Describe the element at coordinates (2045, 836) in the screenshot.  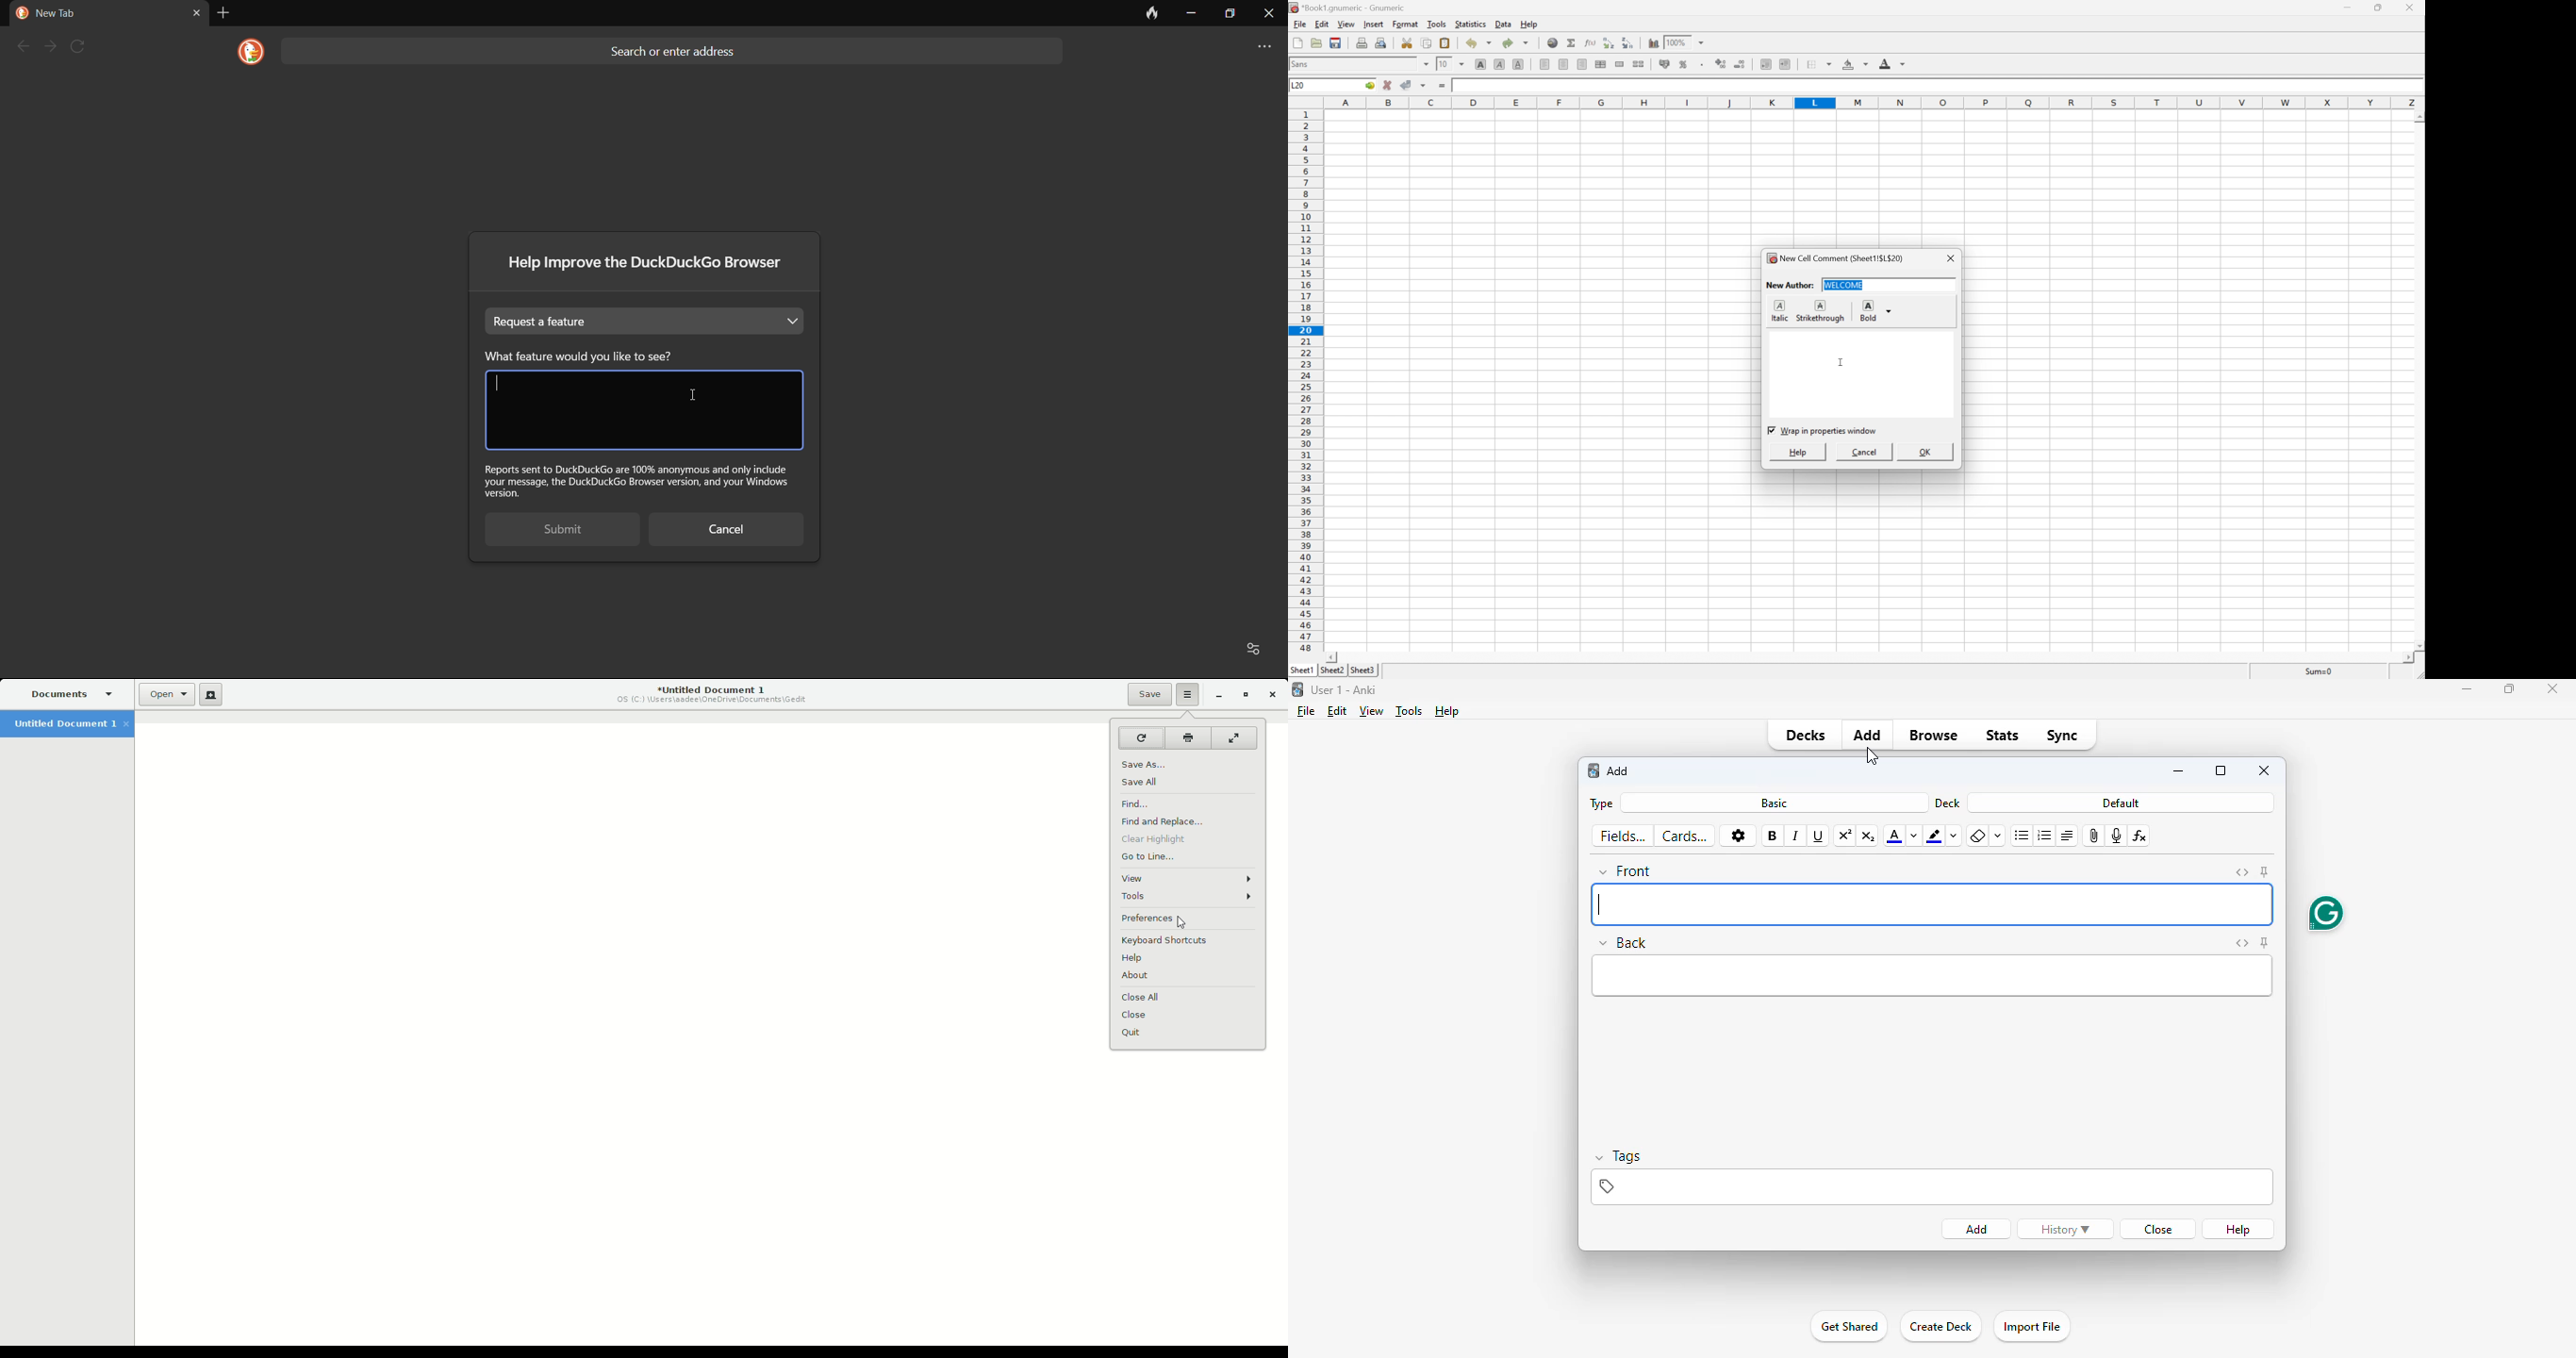
I see `ordered list` at that location.